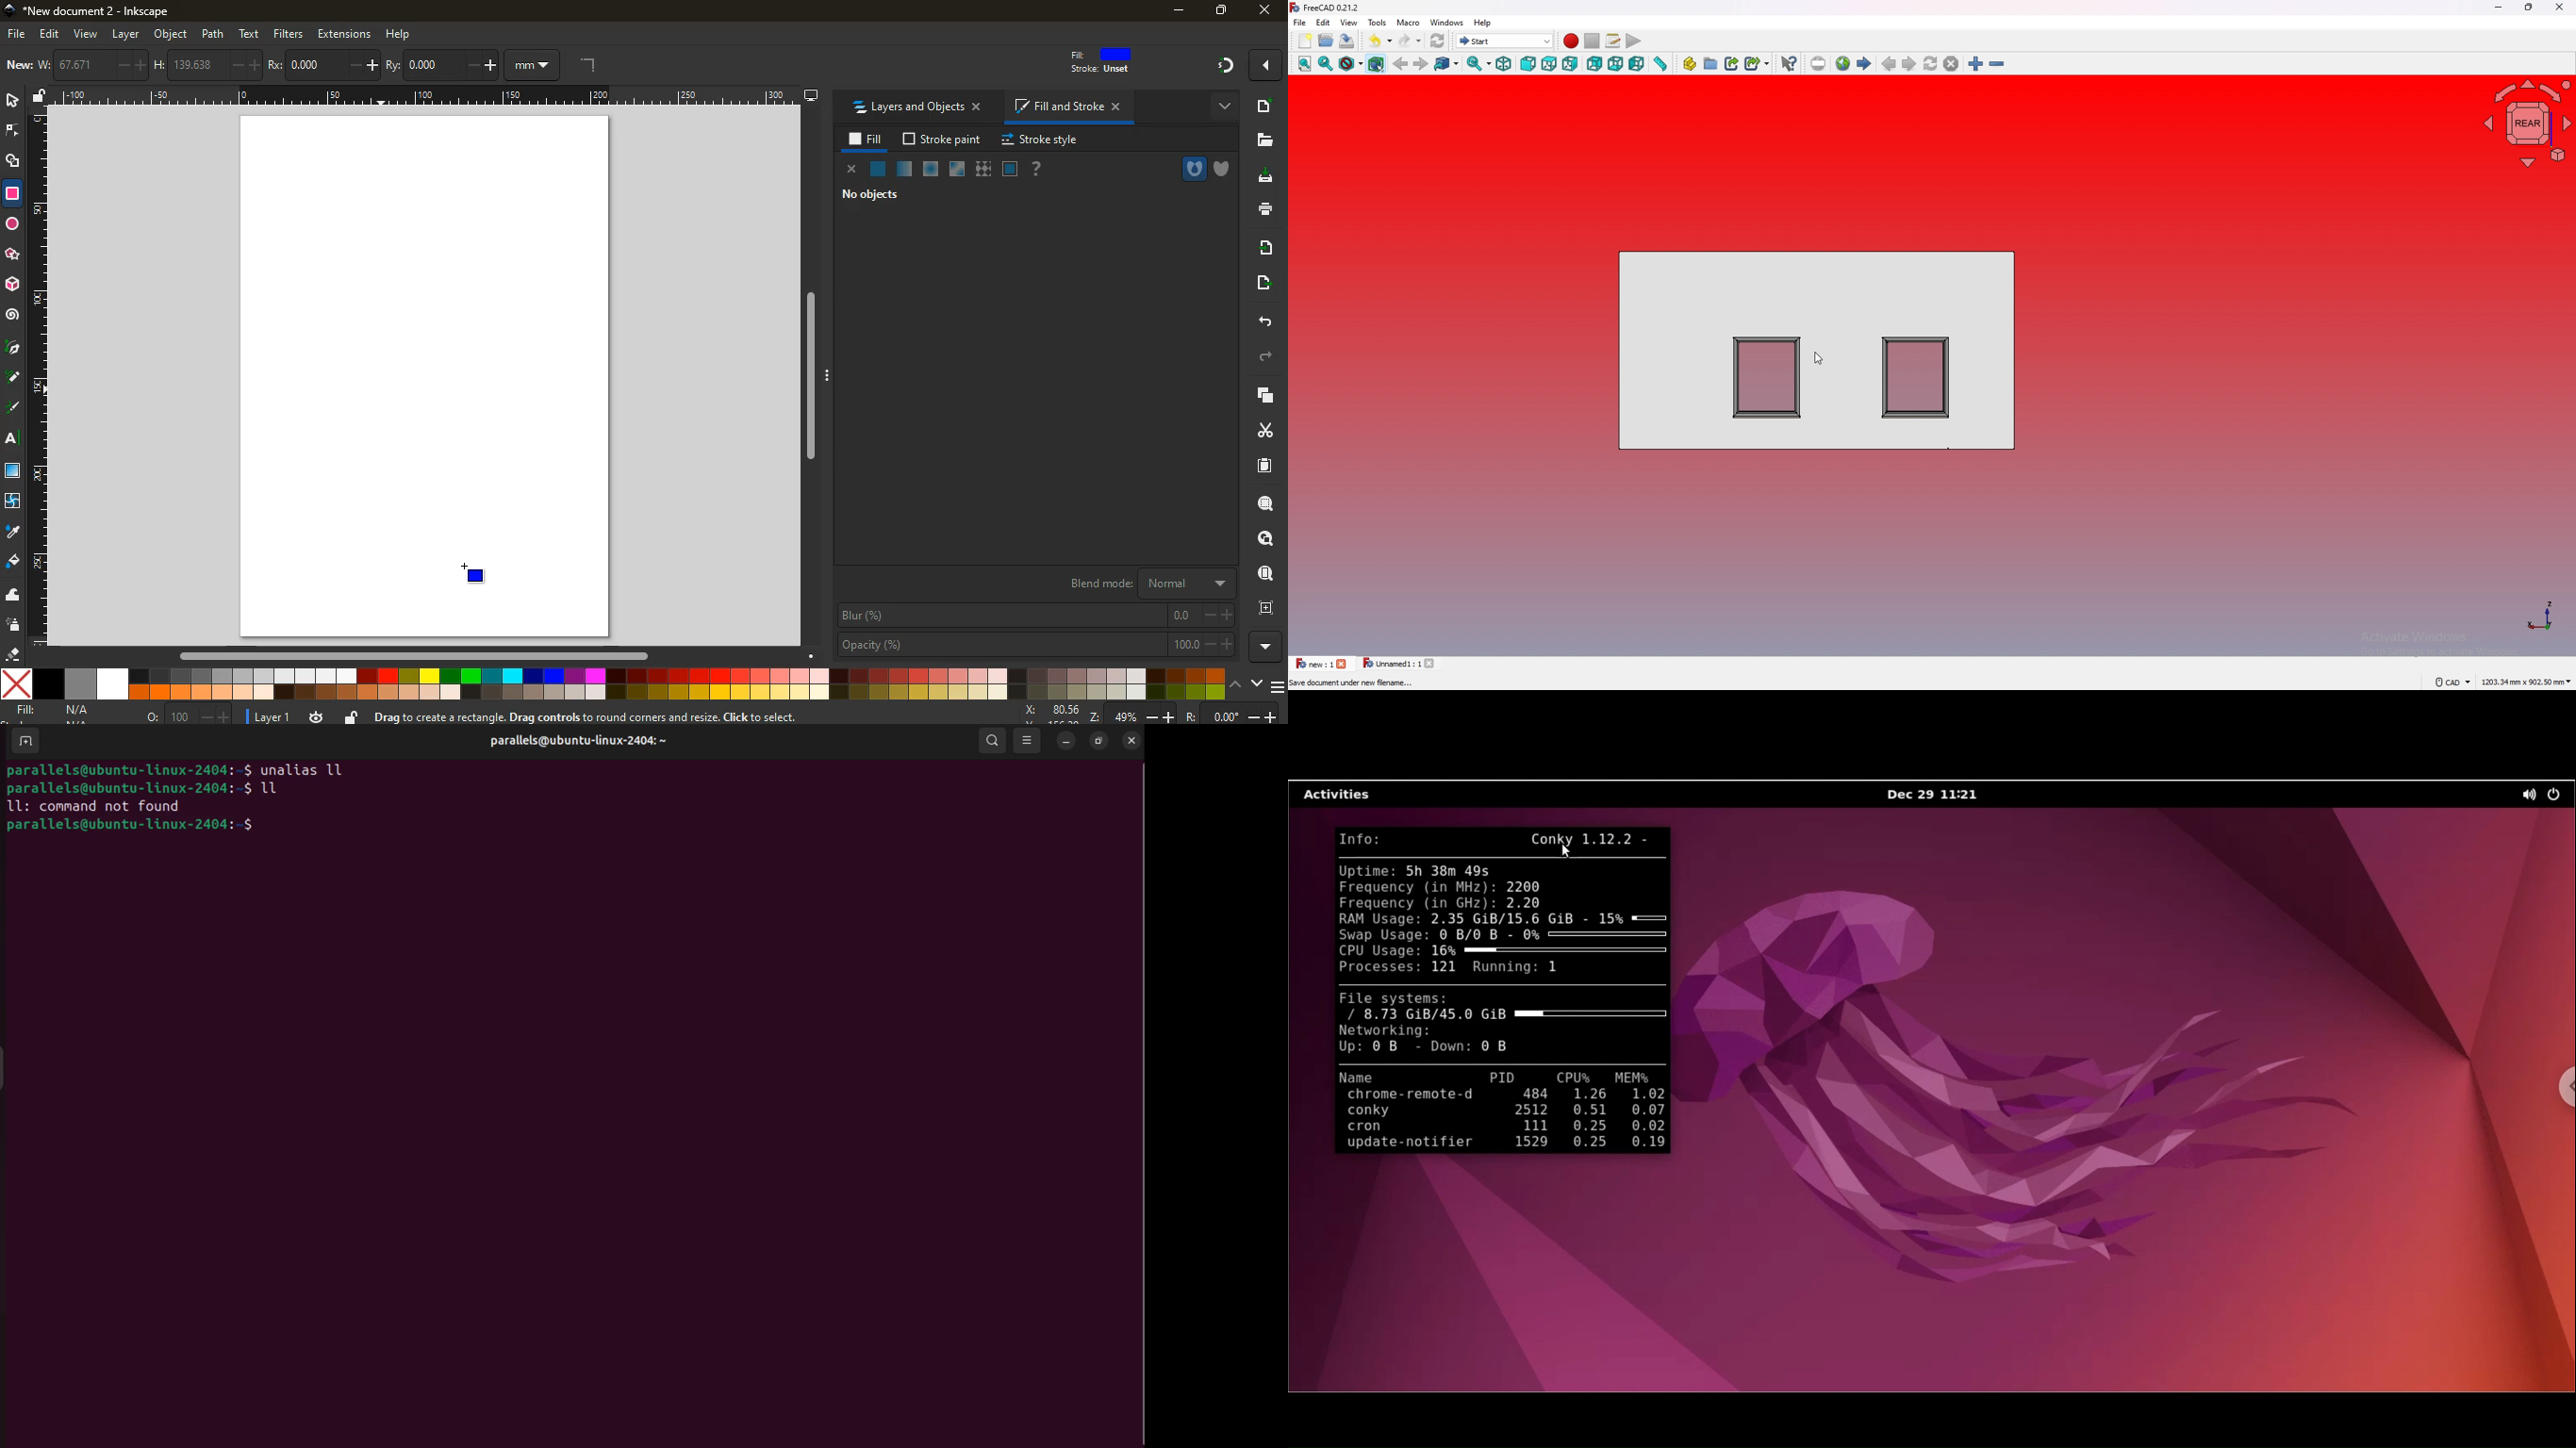  I want to click on help, so click(1036, 169).